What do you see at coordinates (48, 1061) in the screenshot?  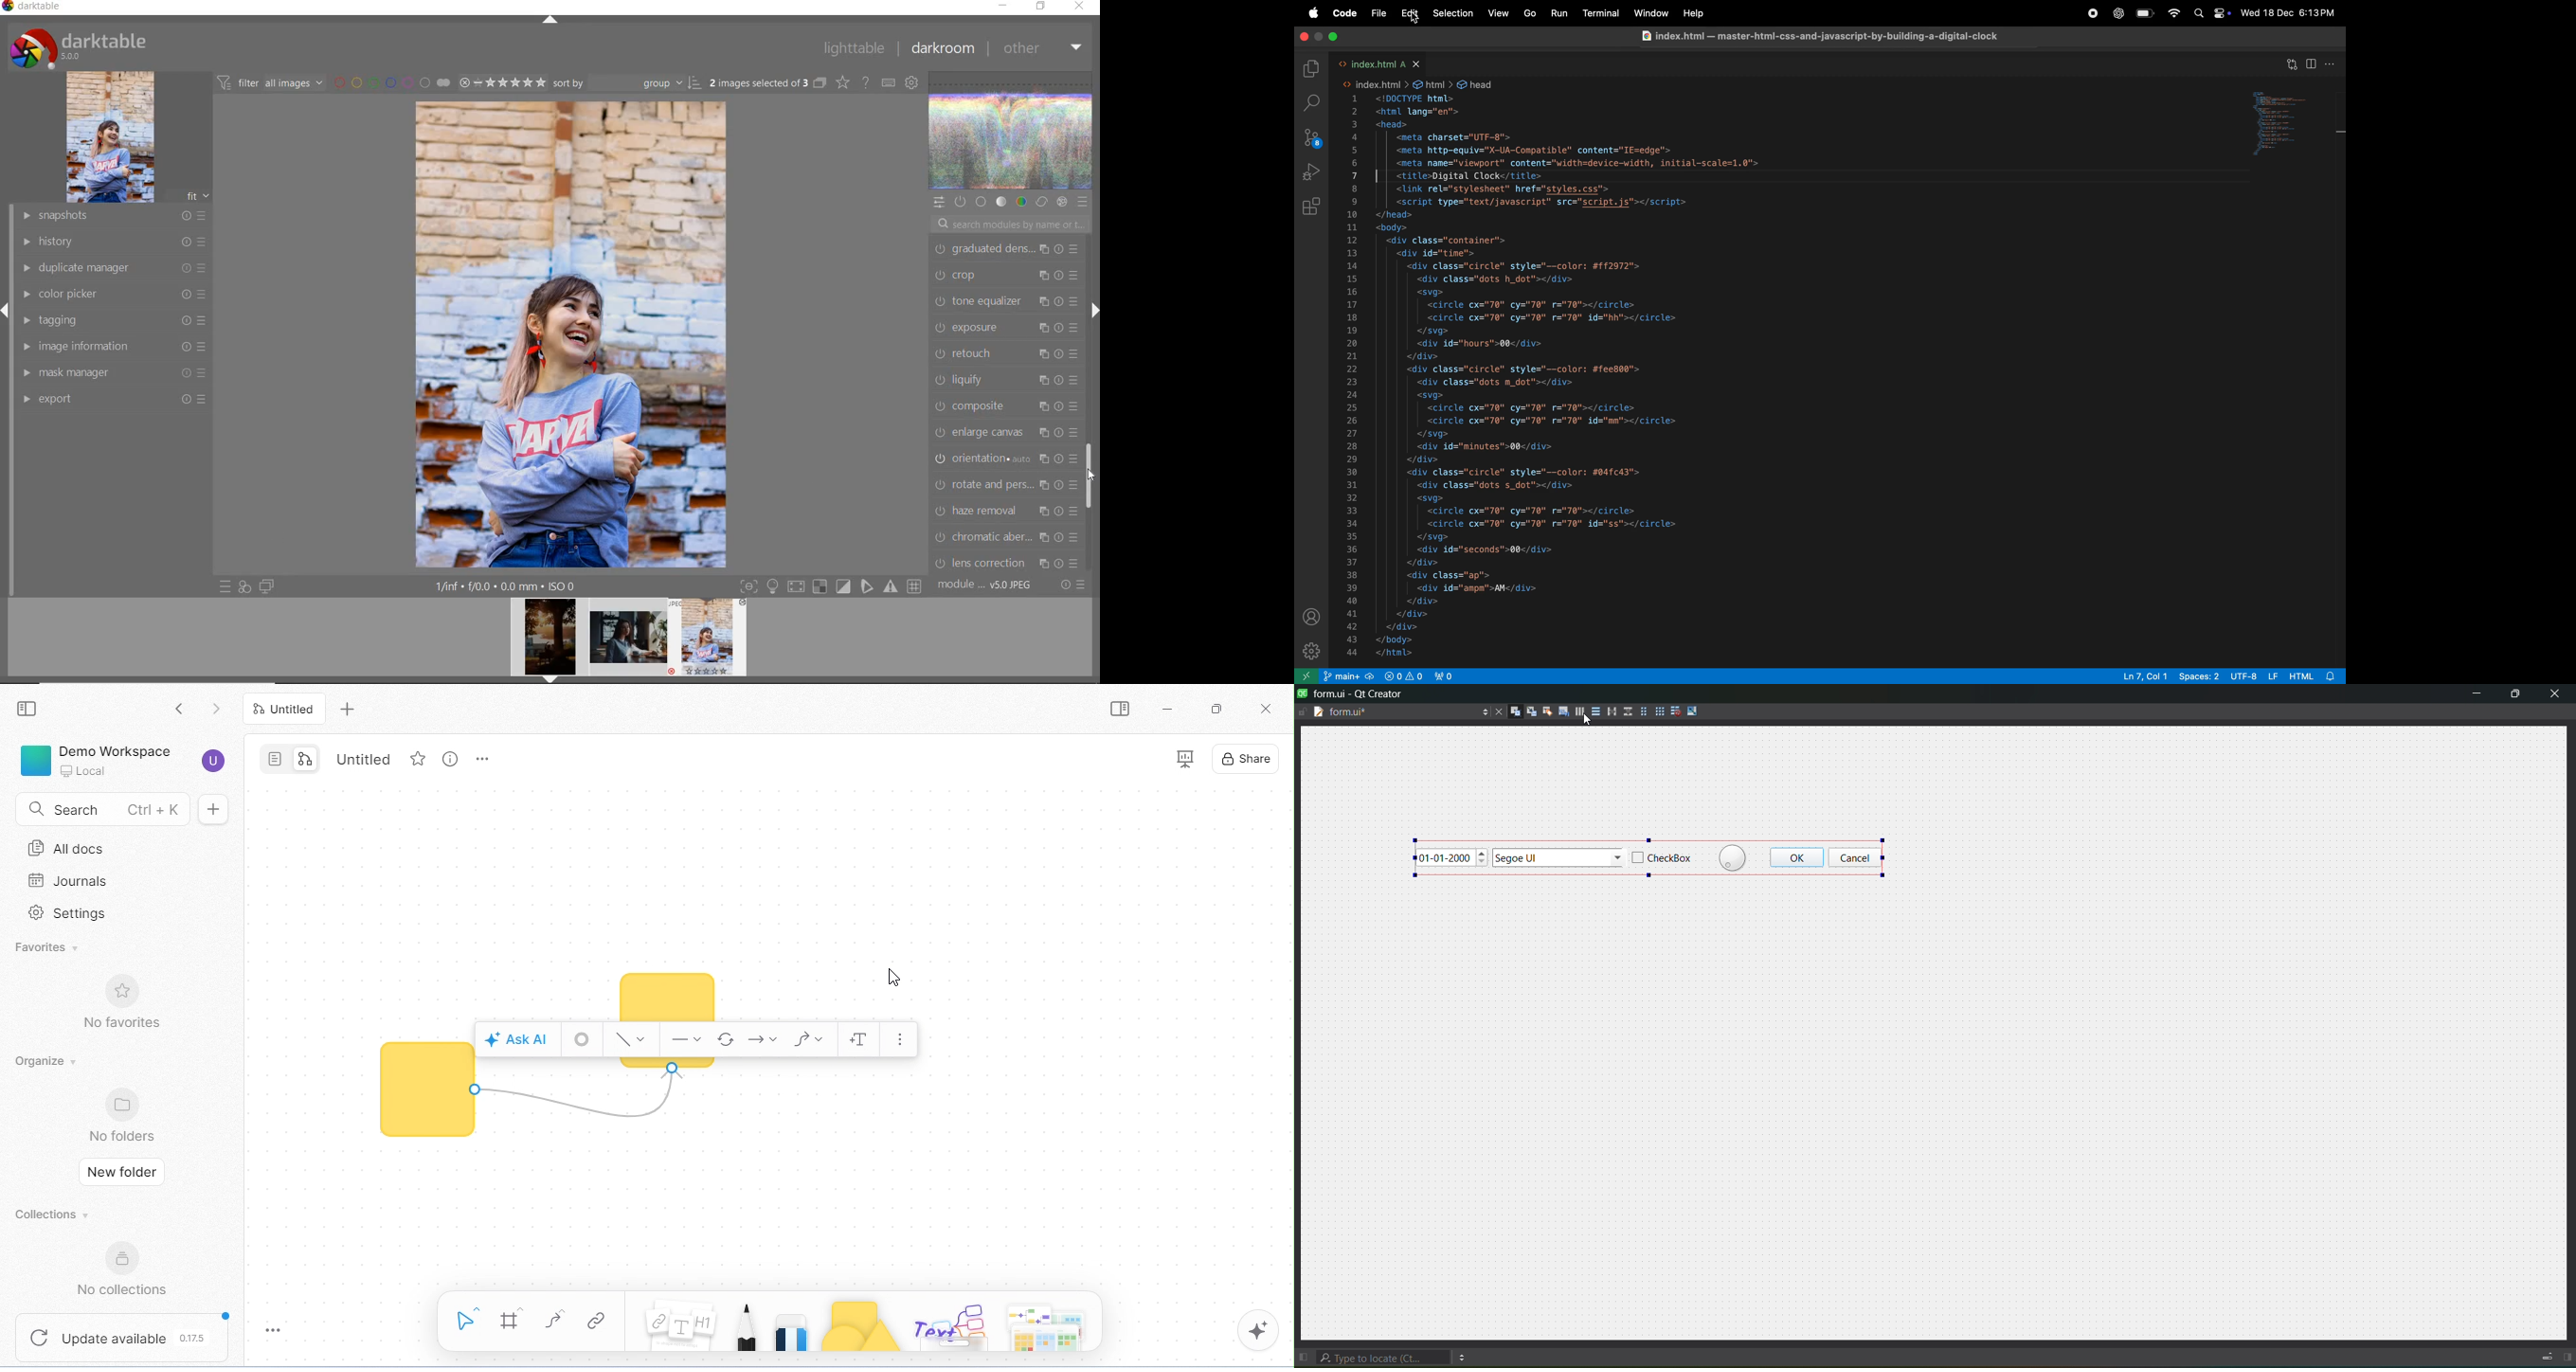 I see `organize` at bounding box center [48, 1061].